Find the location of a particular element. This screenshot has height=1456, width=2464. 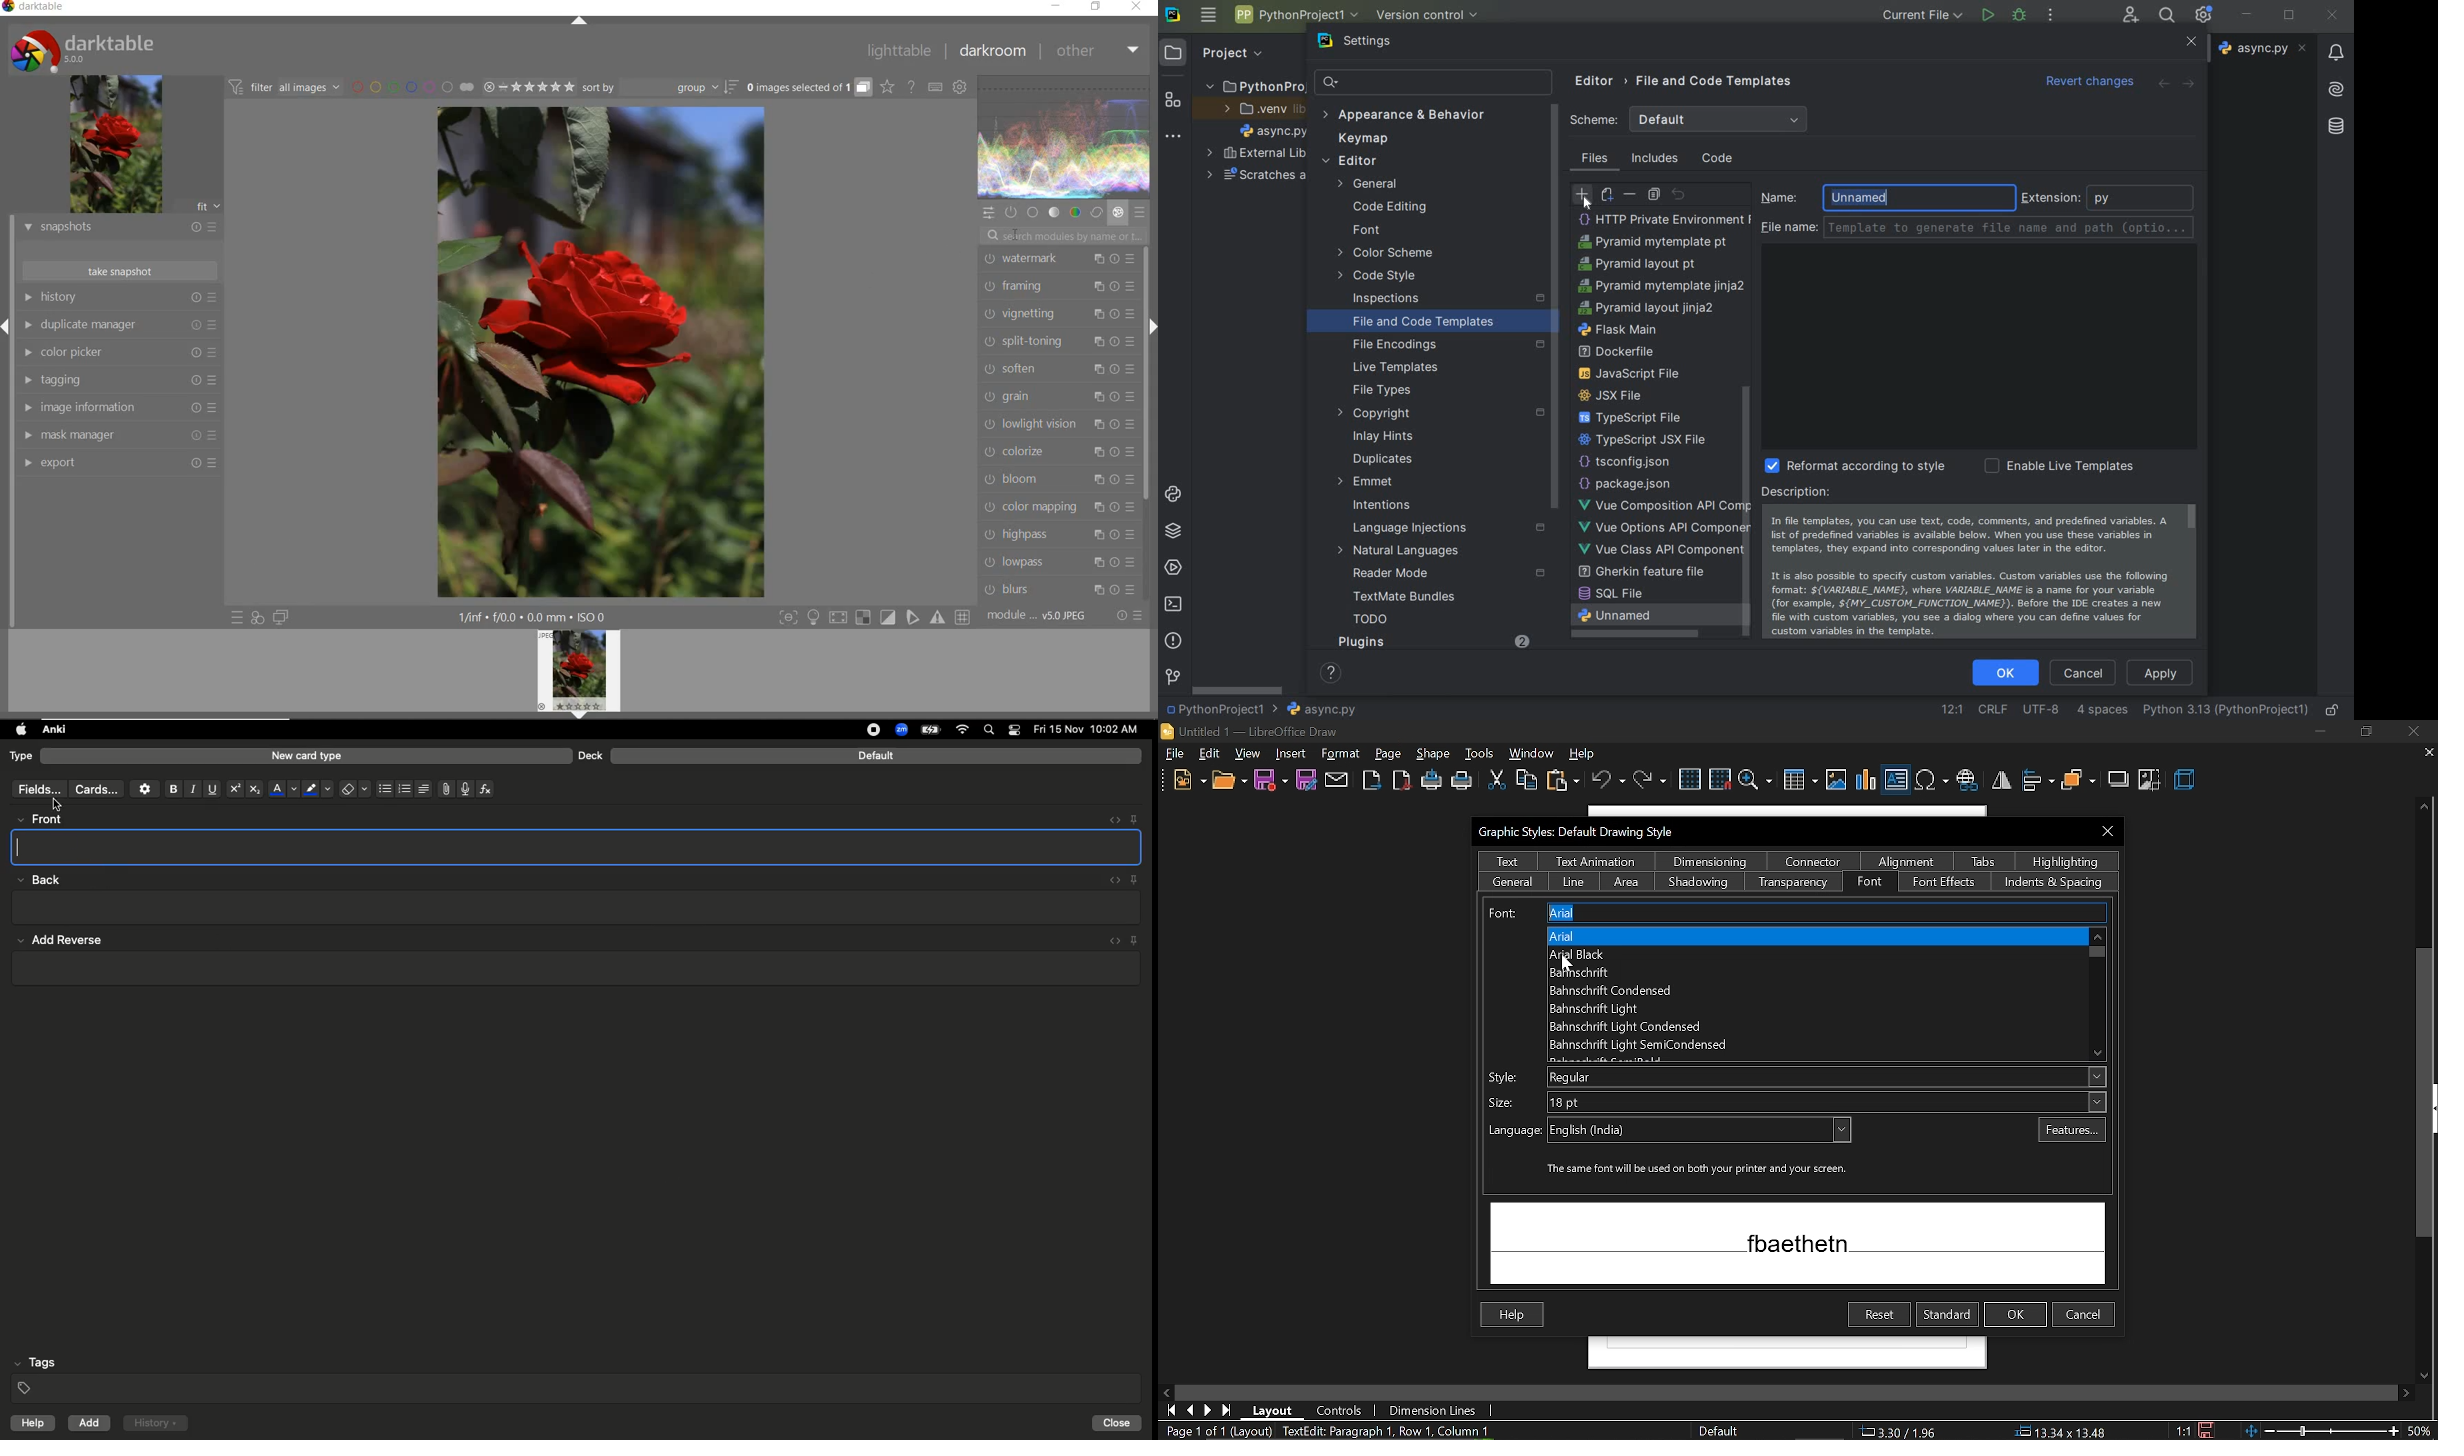

Expand/Collapse is located at coordinates (7, 325).